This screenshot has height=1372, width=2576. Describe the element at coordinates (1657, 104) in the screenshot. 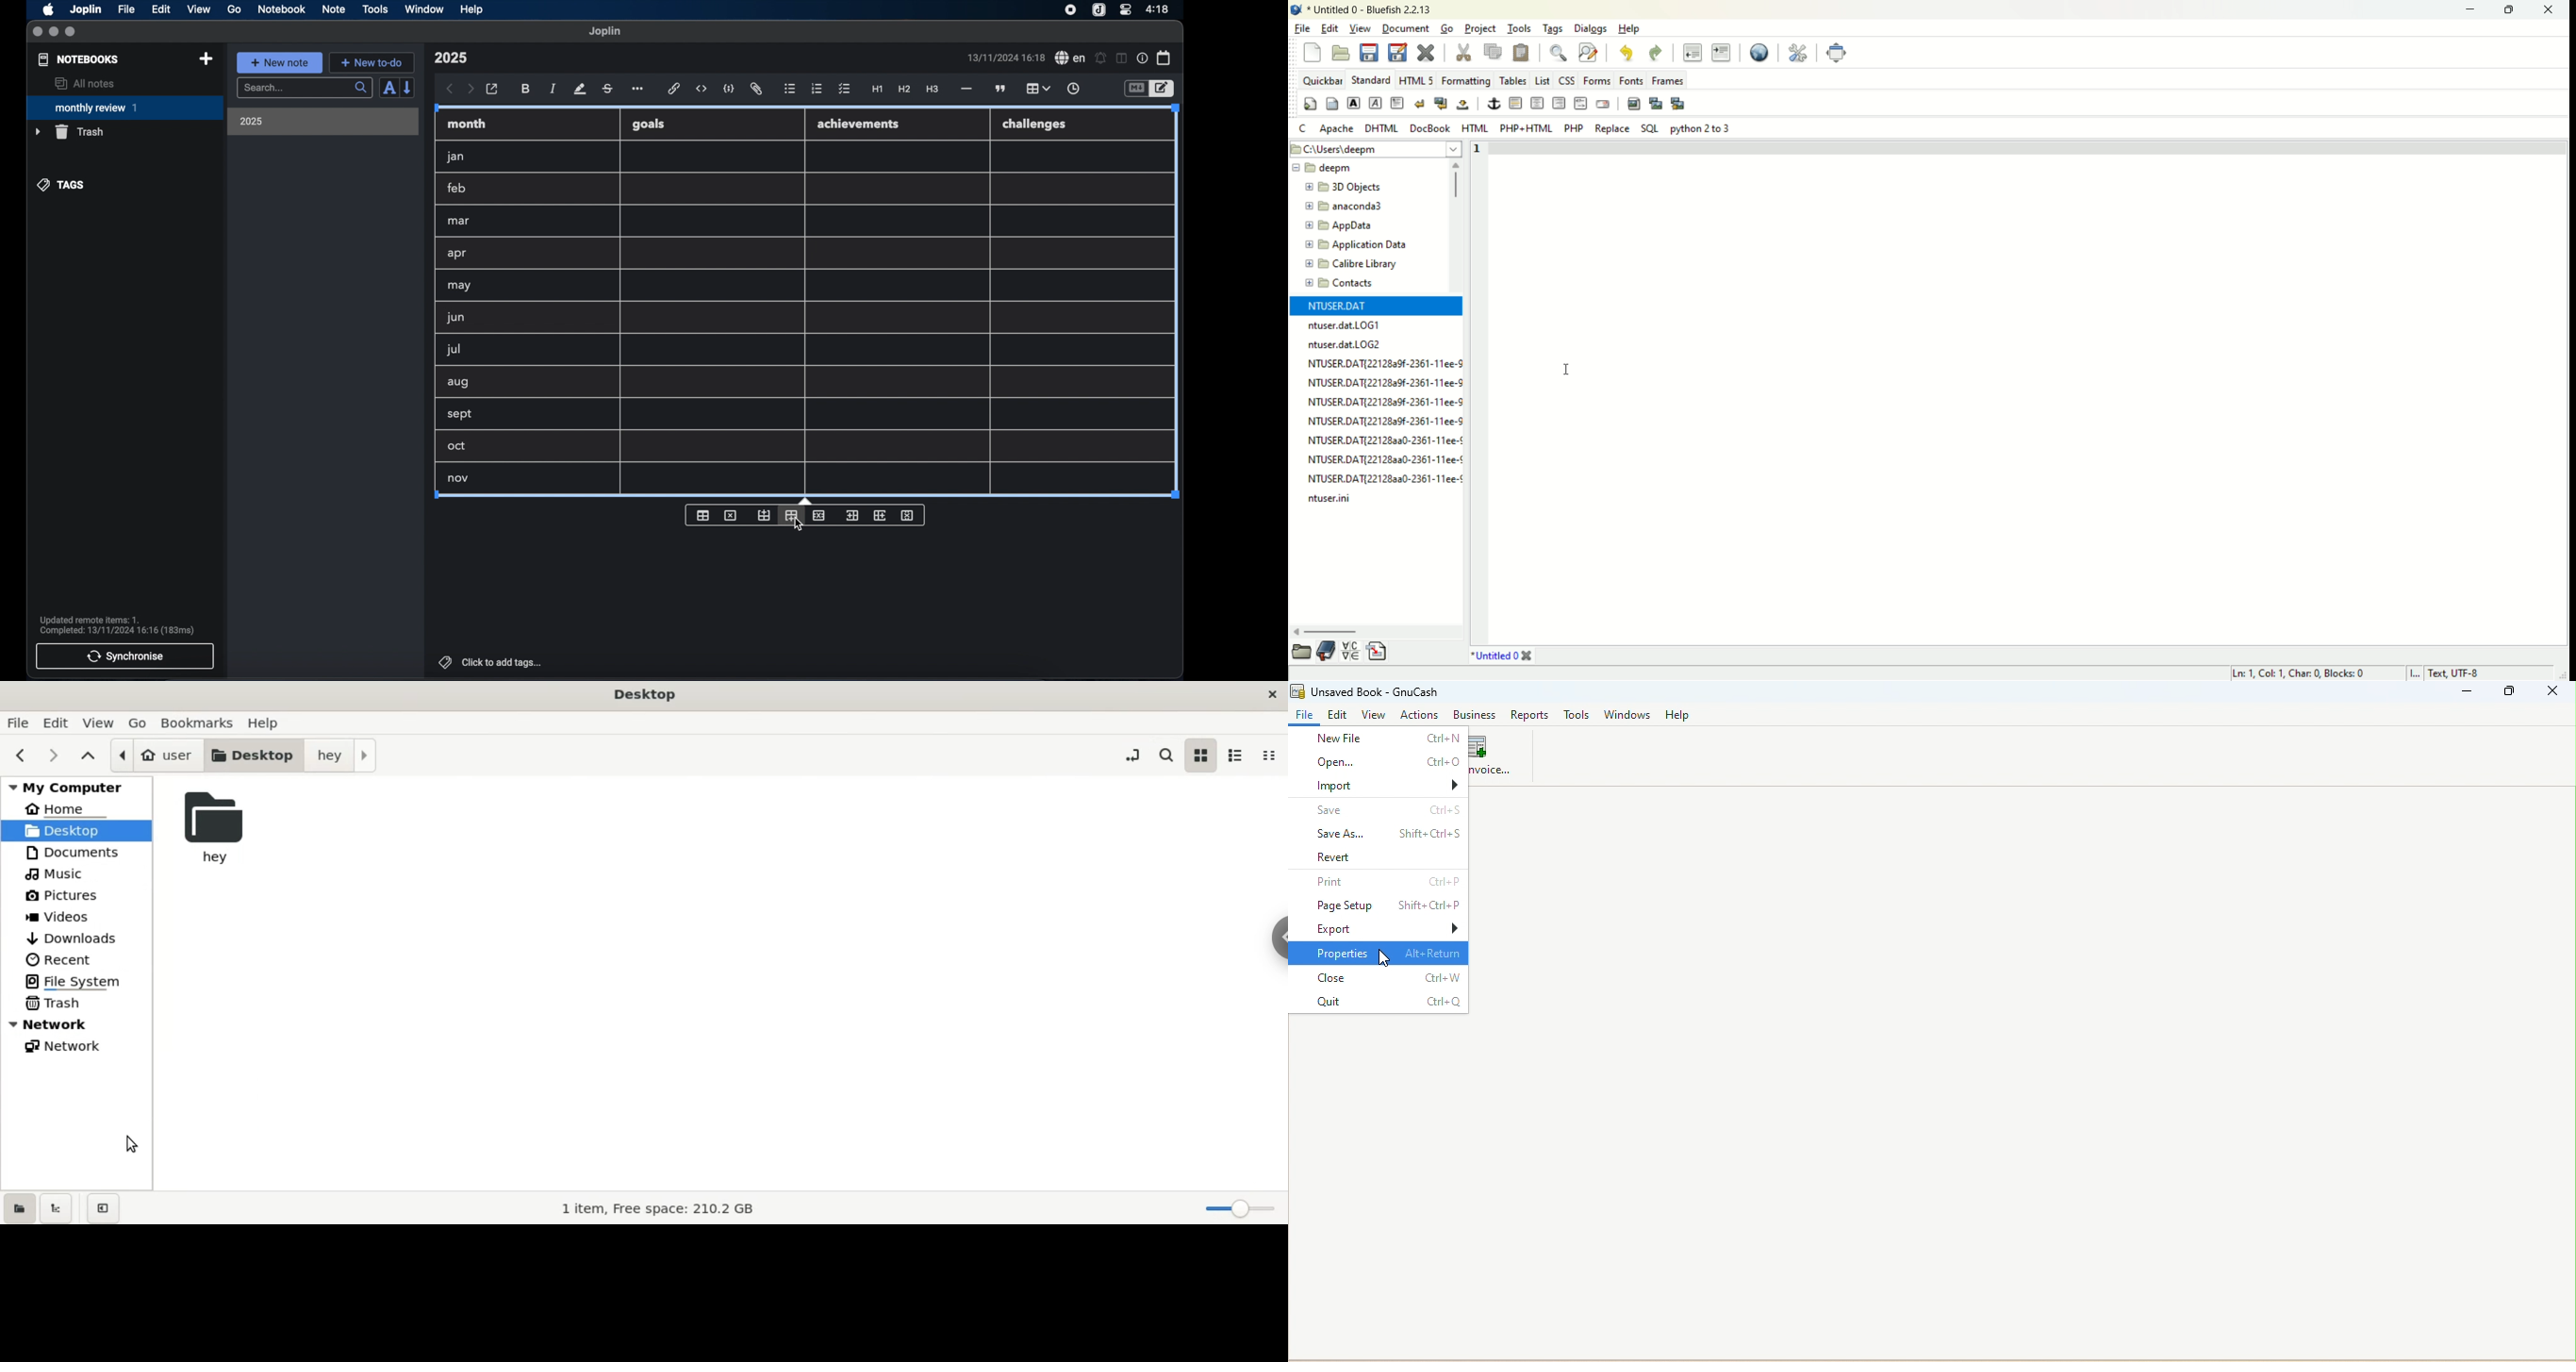

I see `insert thumbnail` at that location.